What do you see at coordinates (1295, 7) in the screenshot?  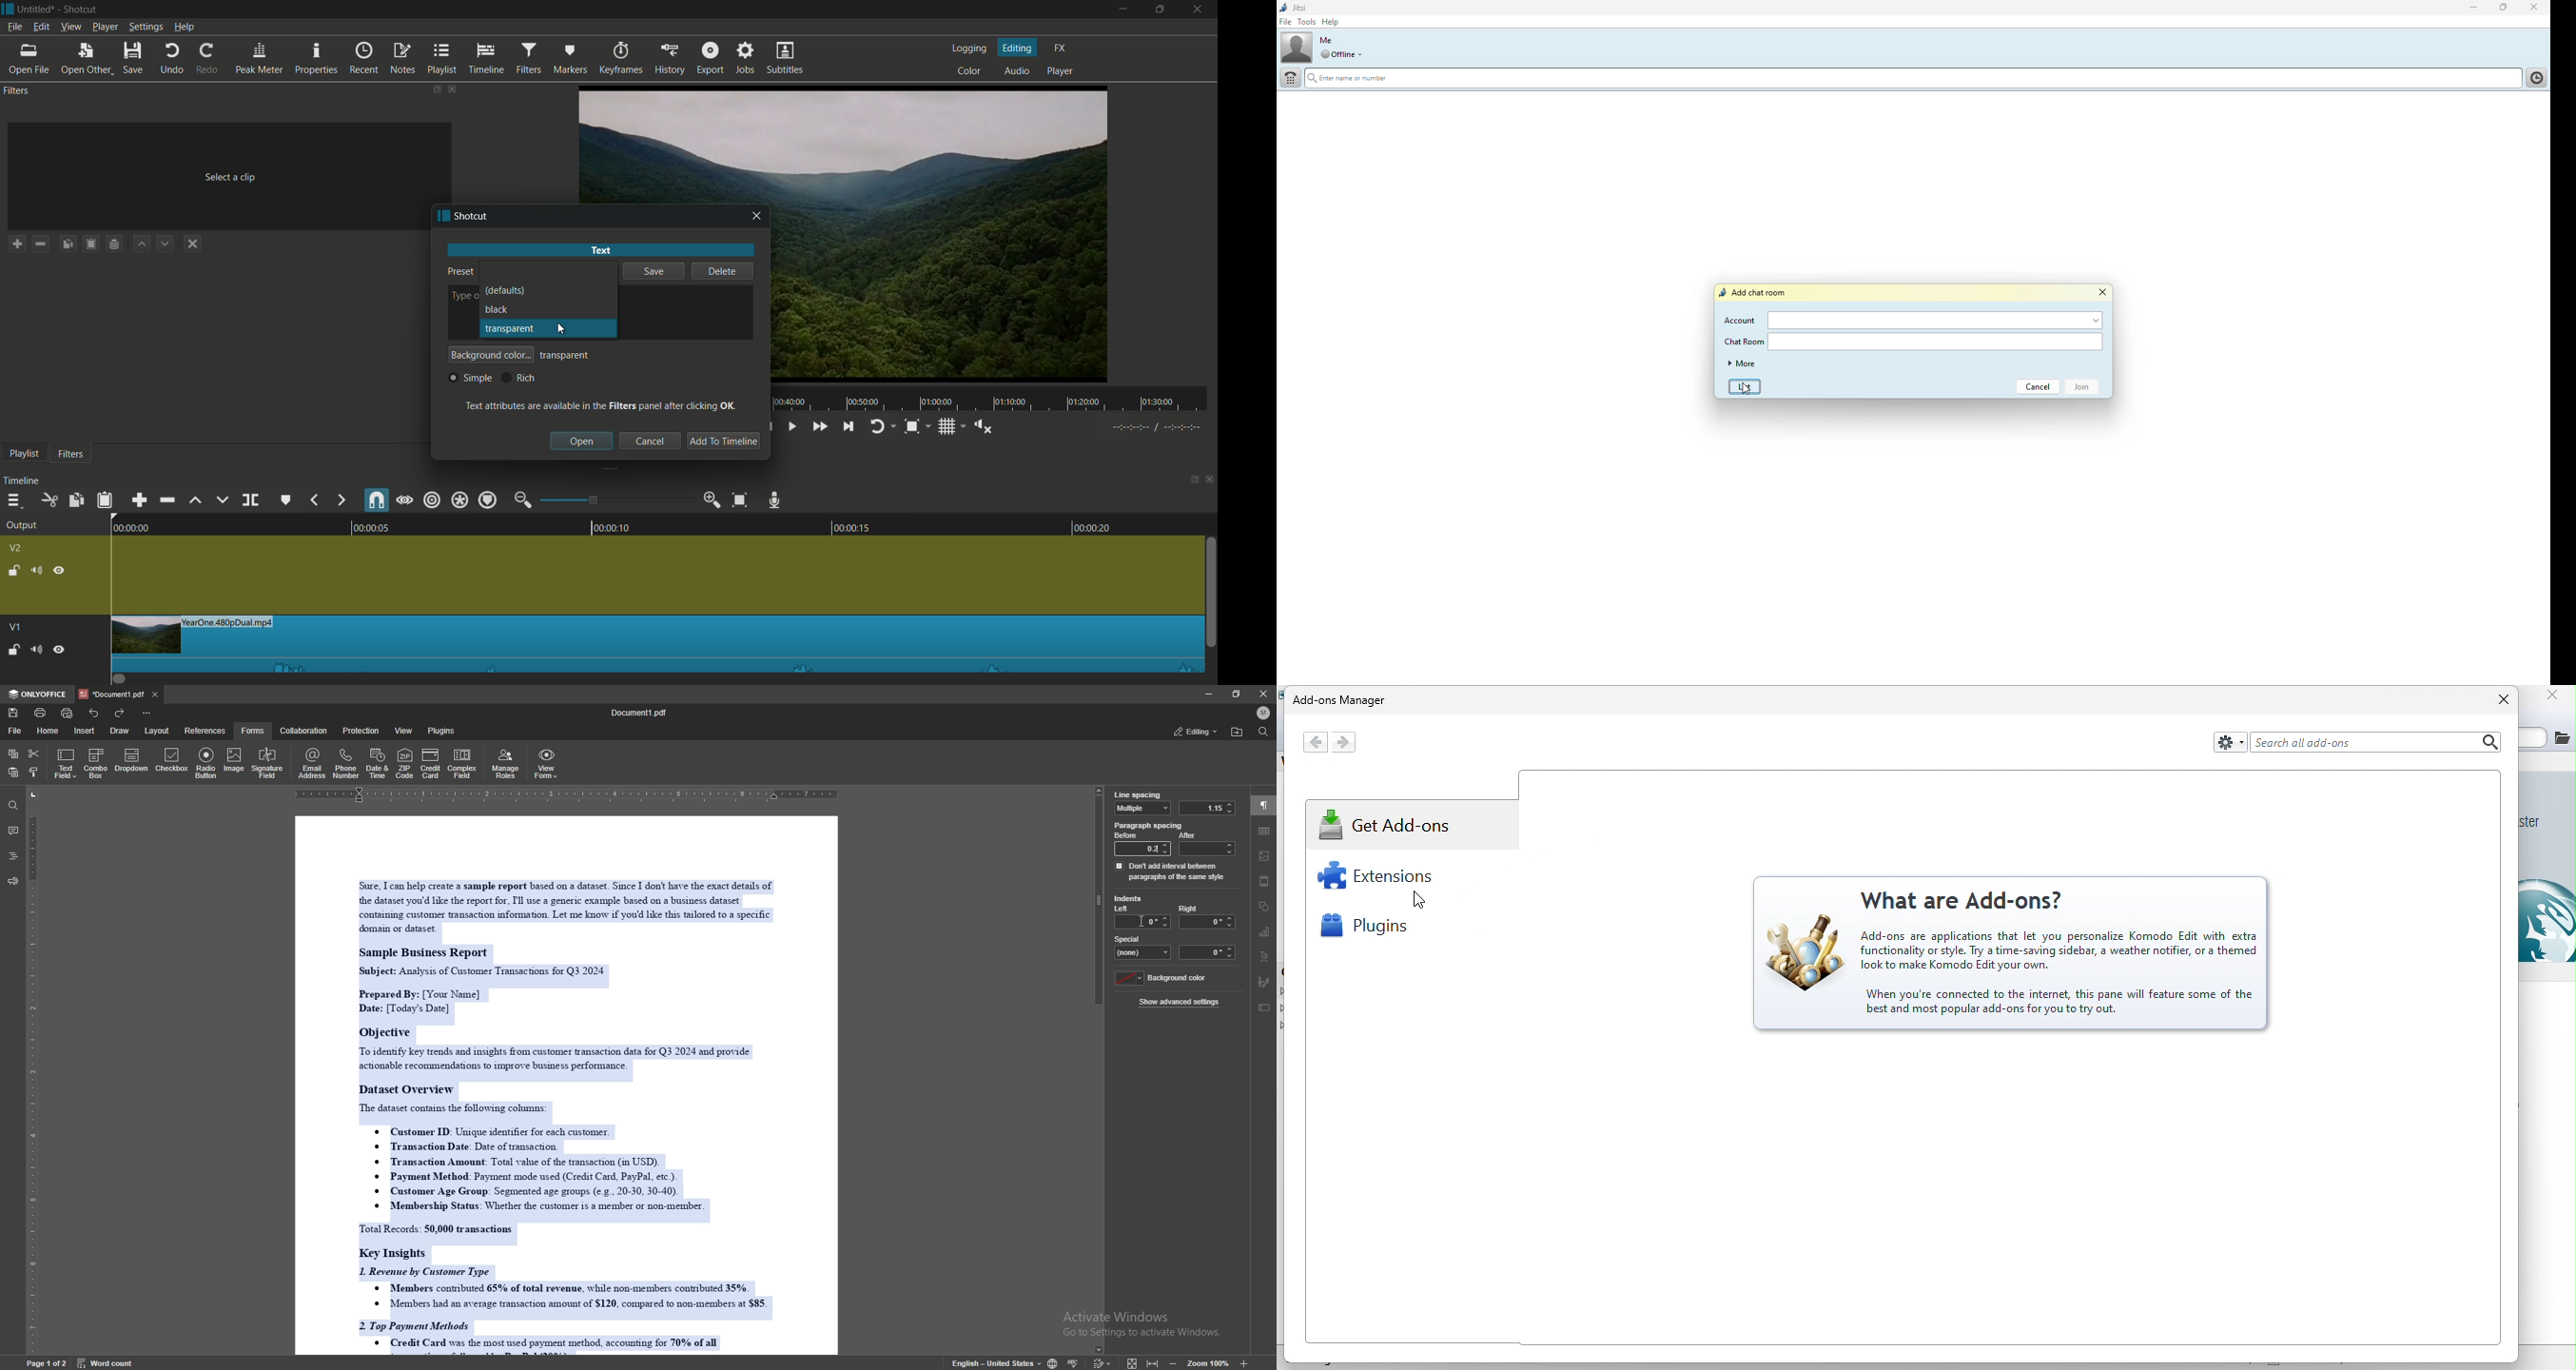 I see `jitsi` at bounding box center [1295, 7].